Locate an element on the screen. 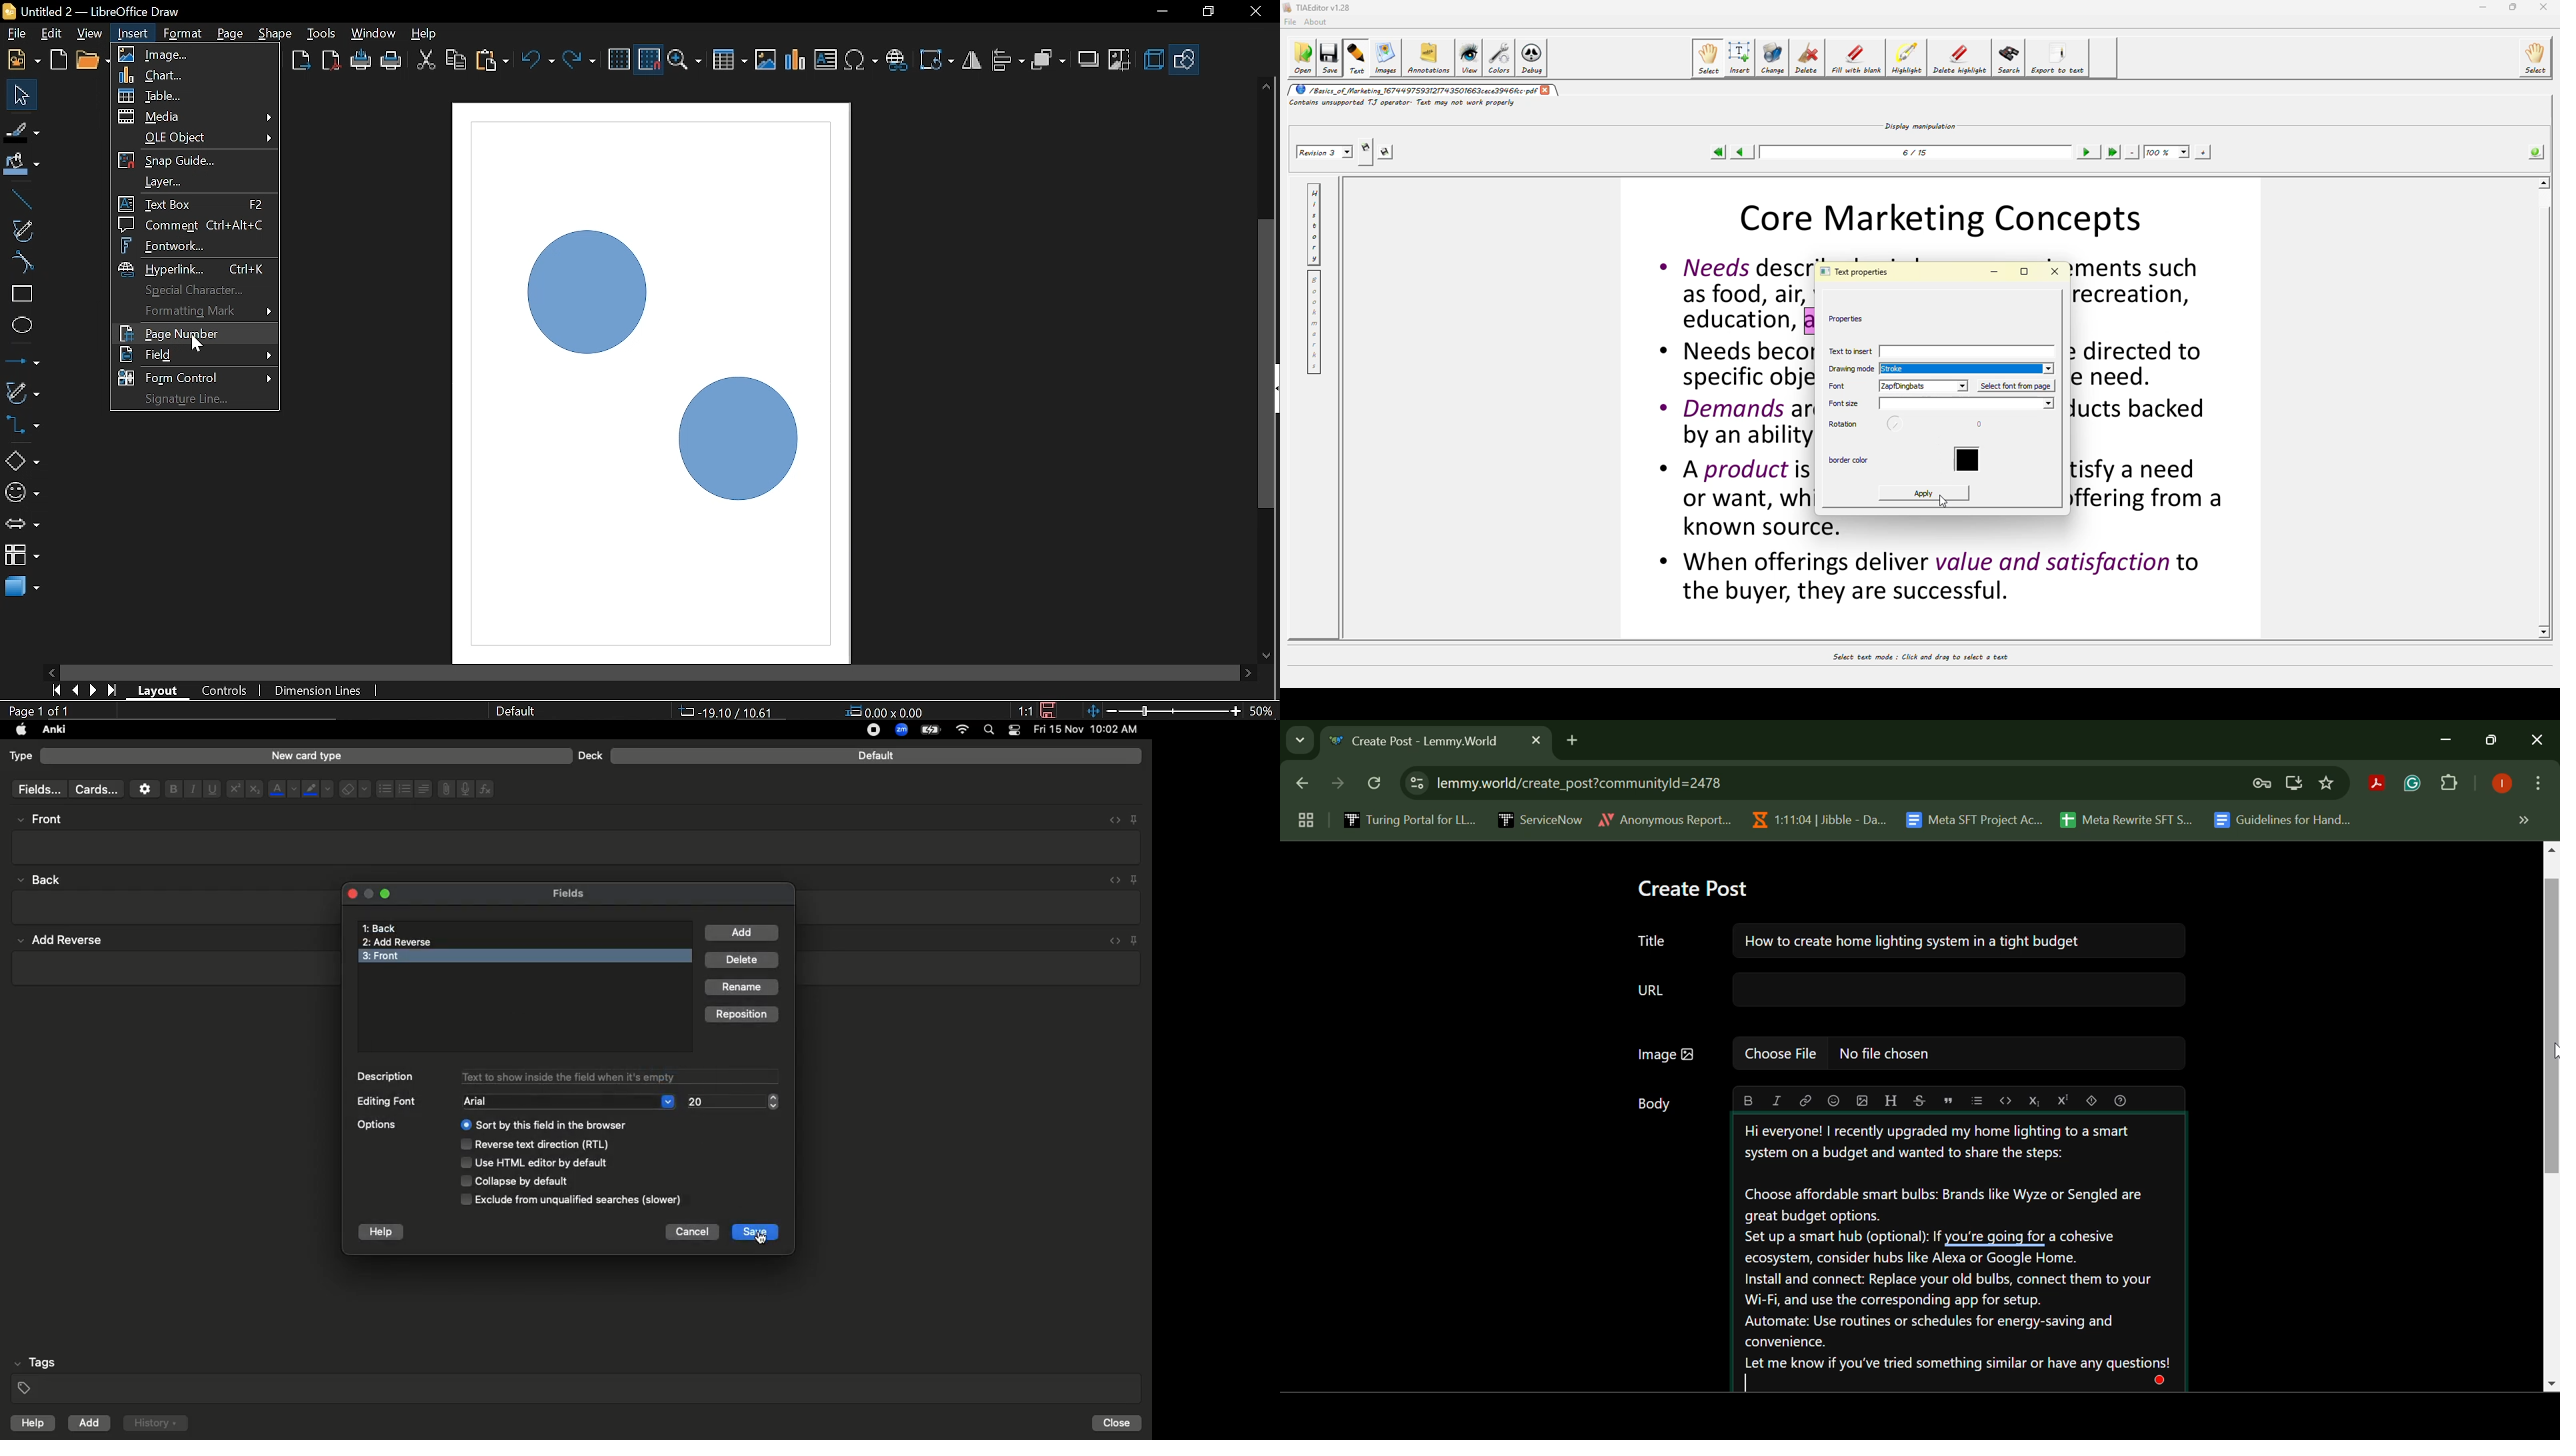 The image size is (2576, 1456). reposition is located at coordinates (742, 1013).